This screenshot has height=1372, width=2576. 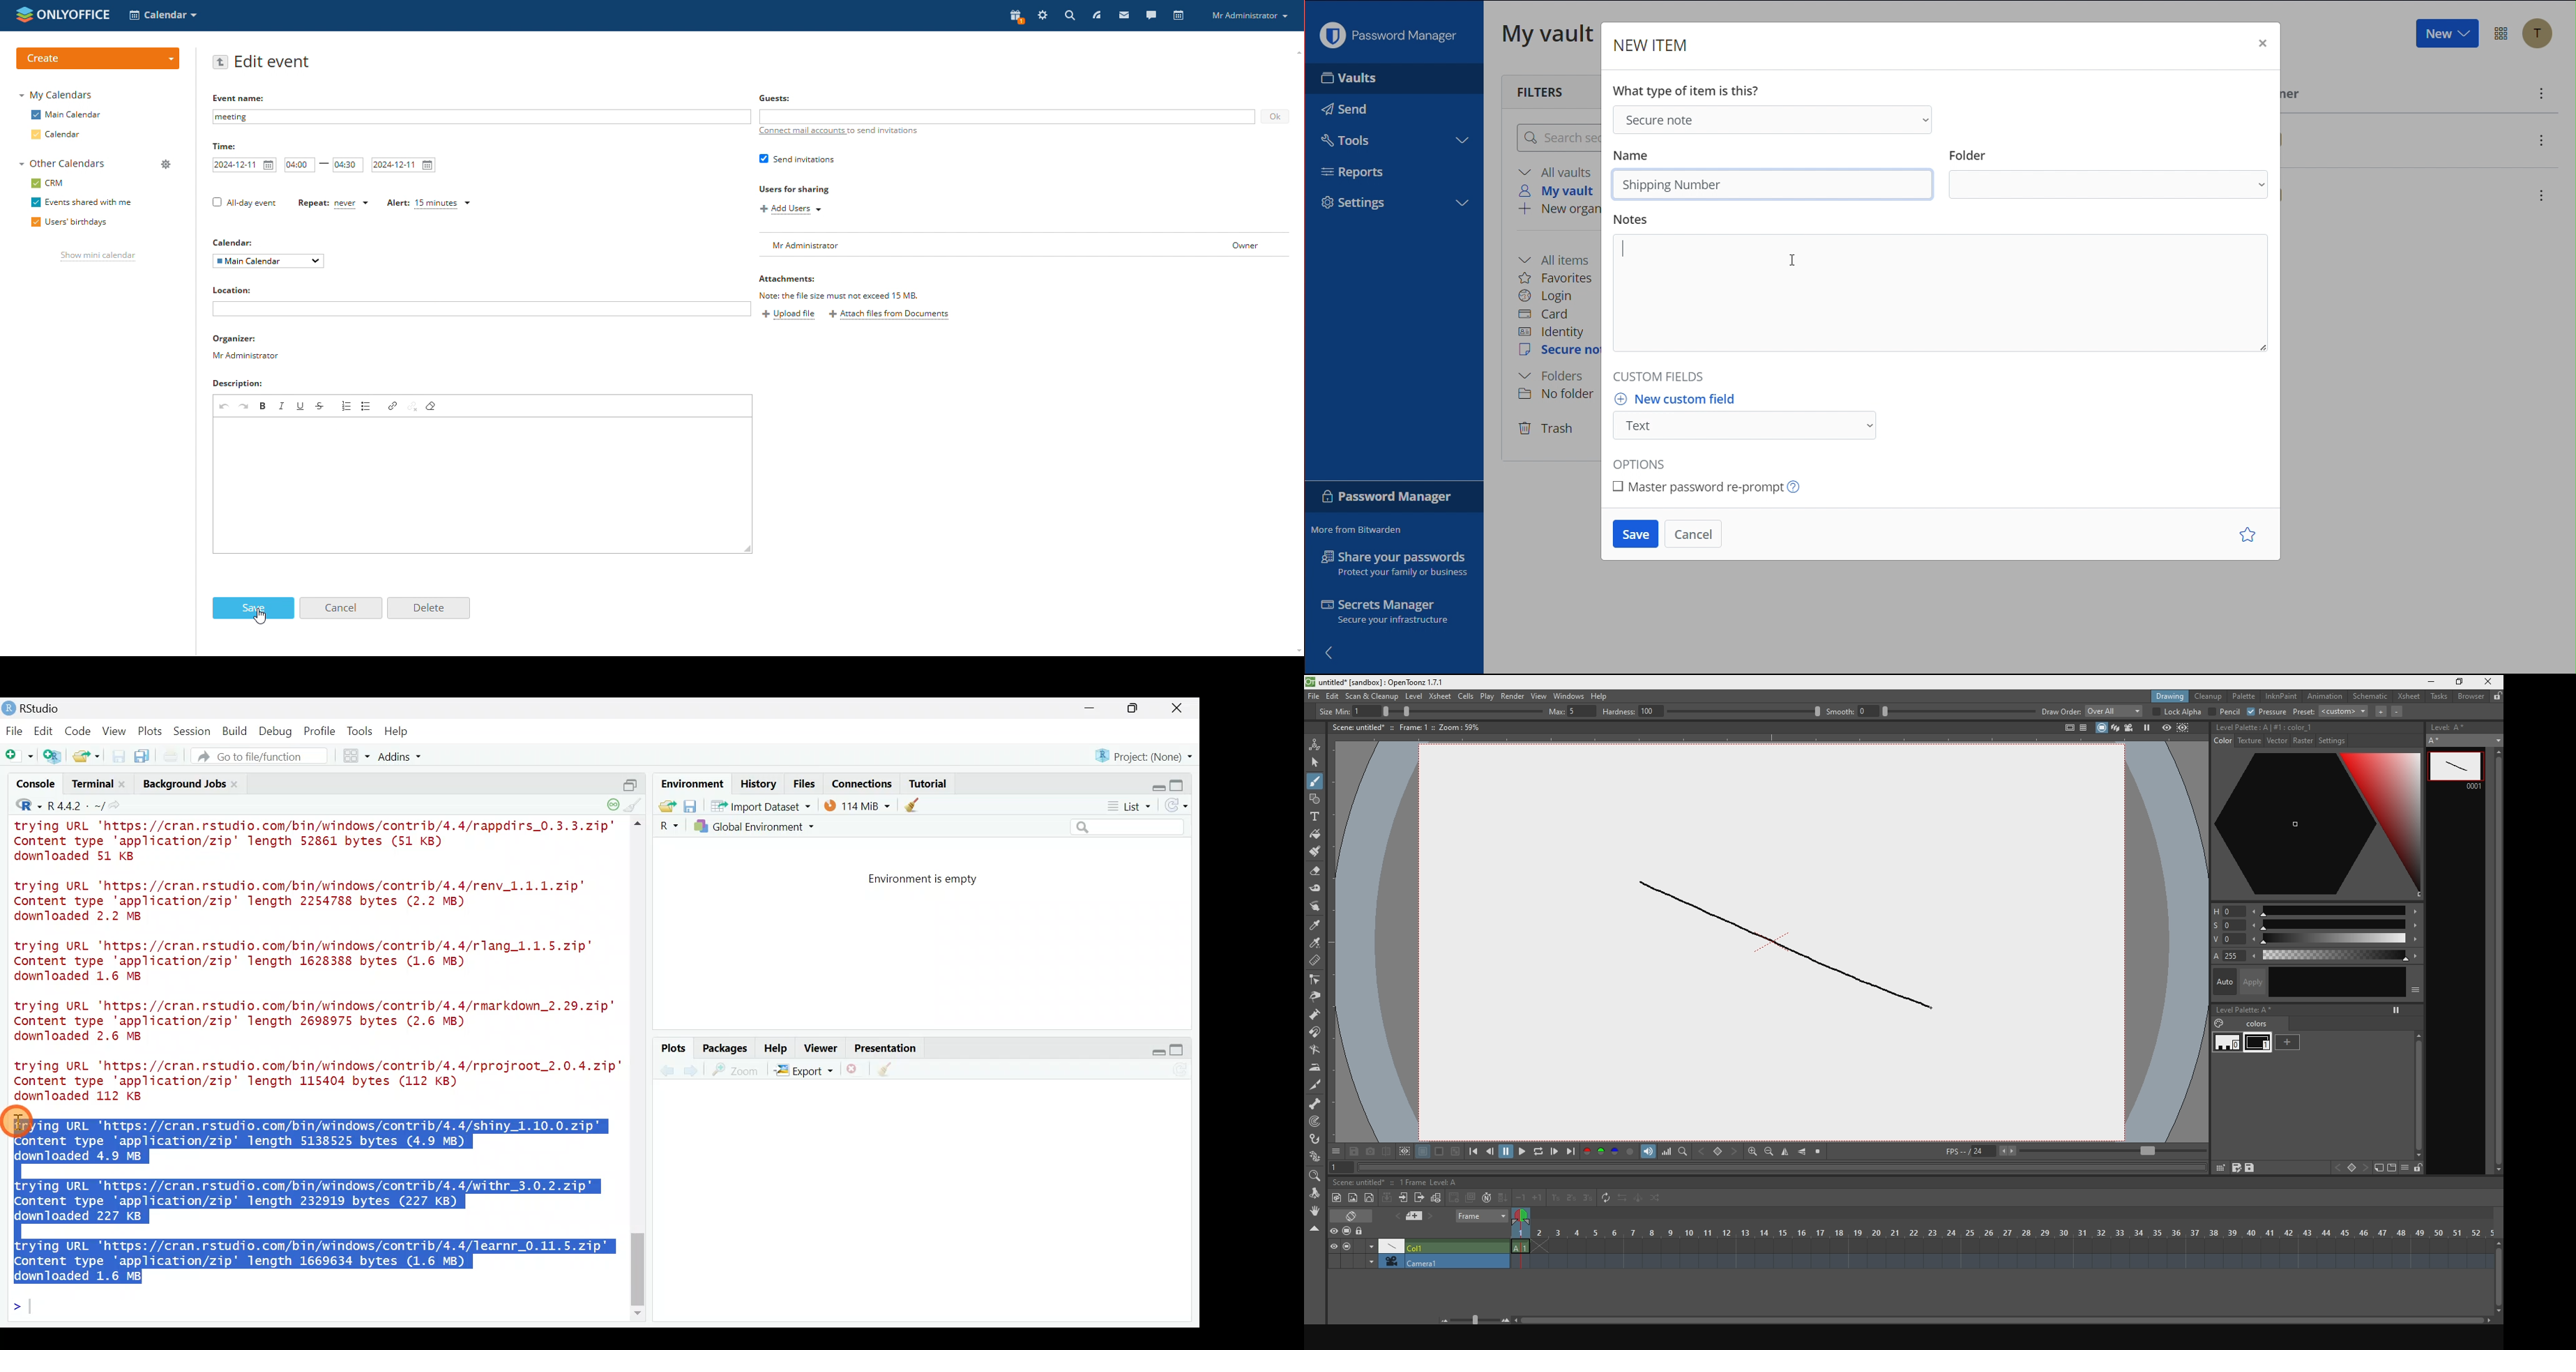 I want to click on Profile, so click(x=319, y=730).